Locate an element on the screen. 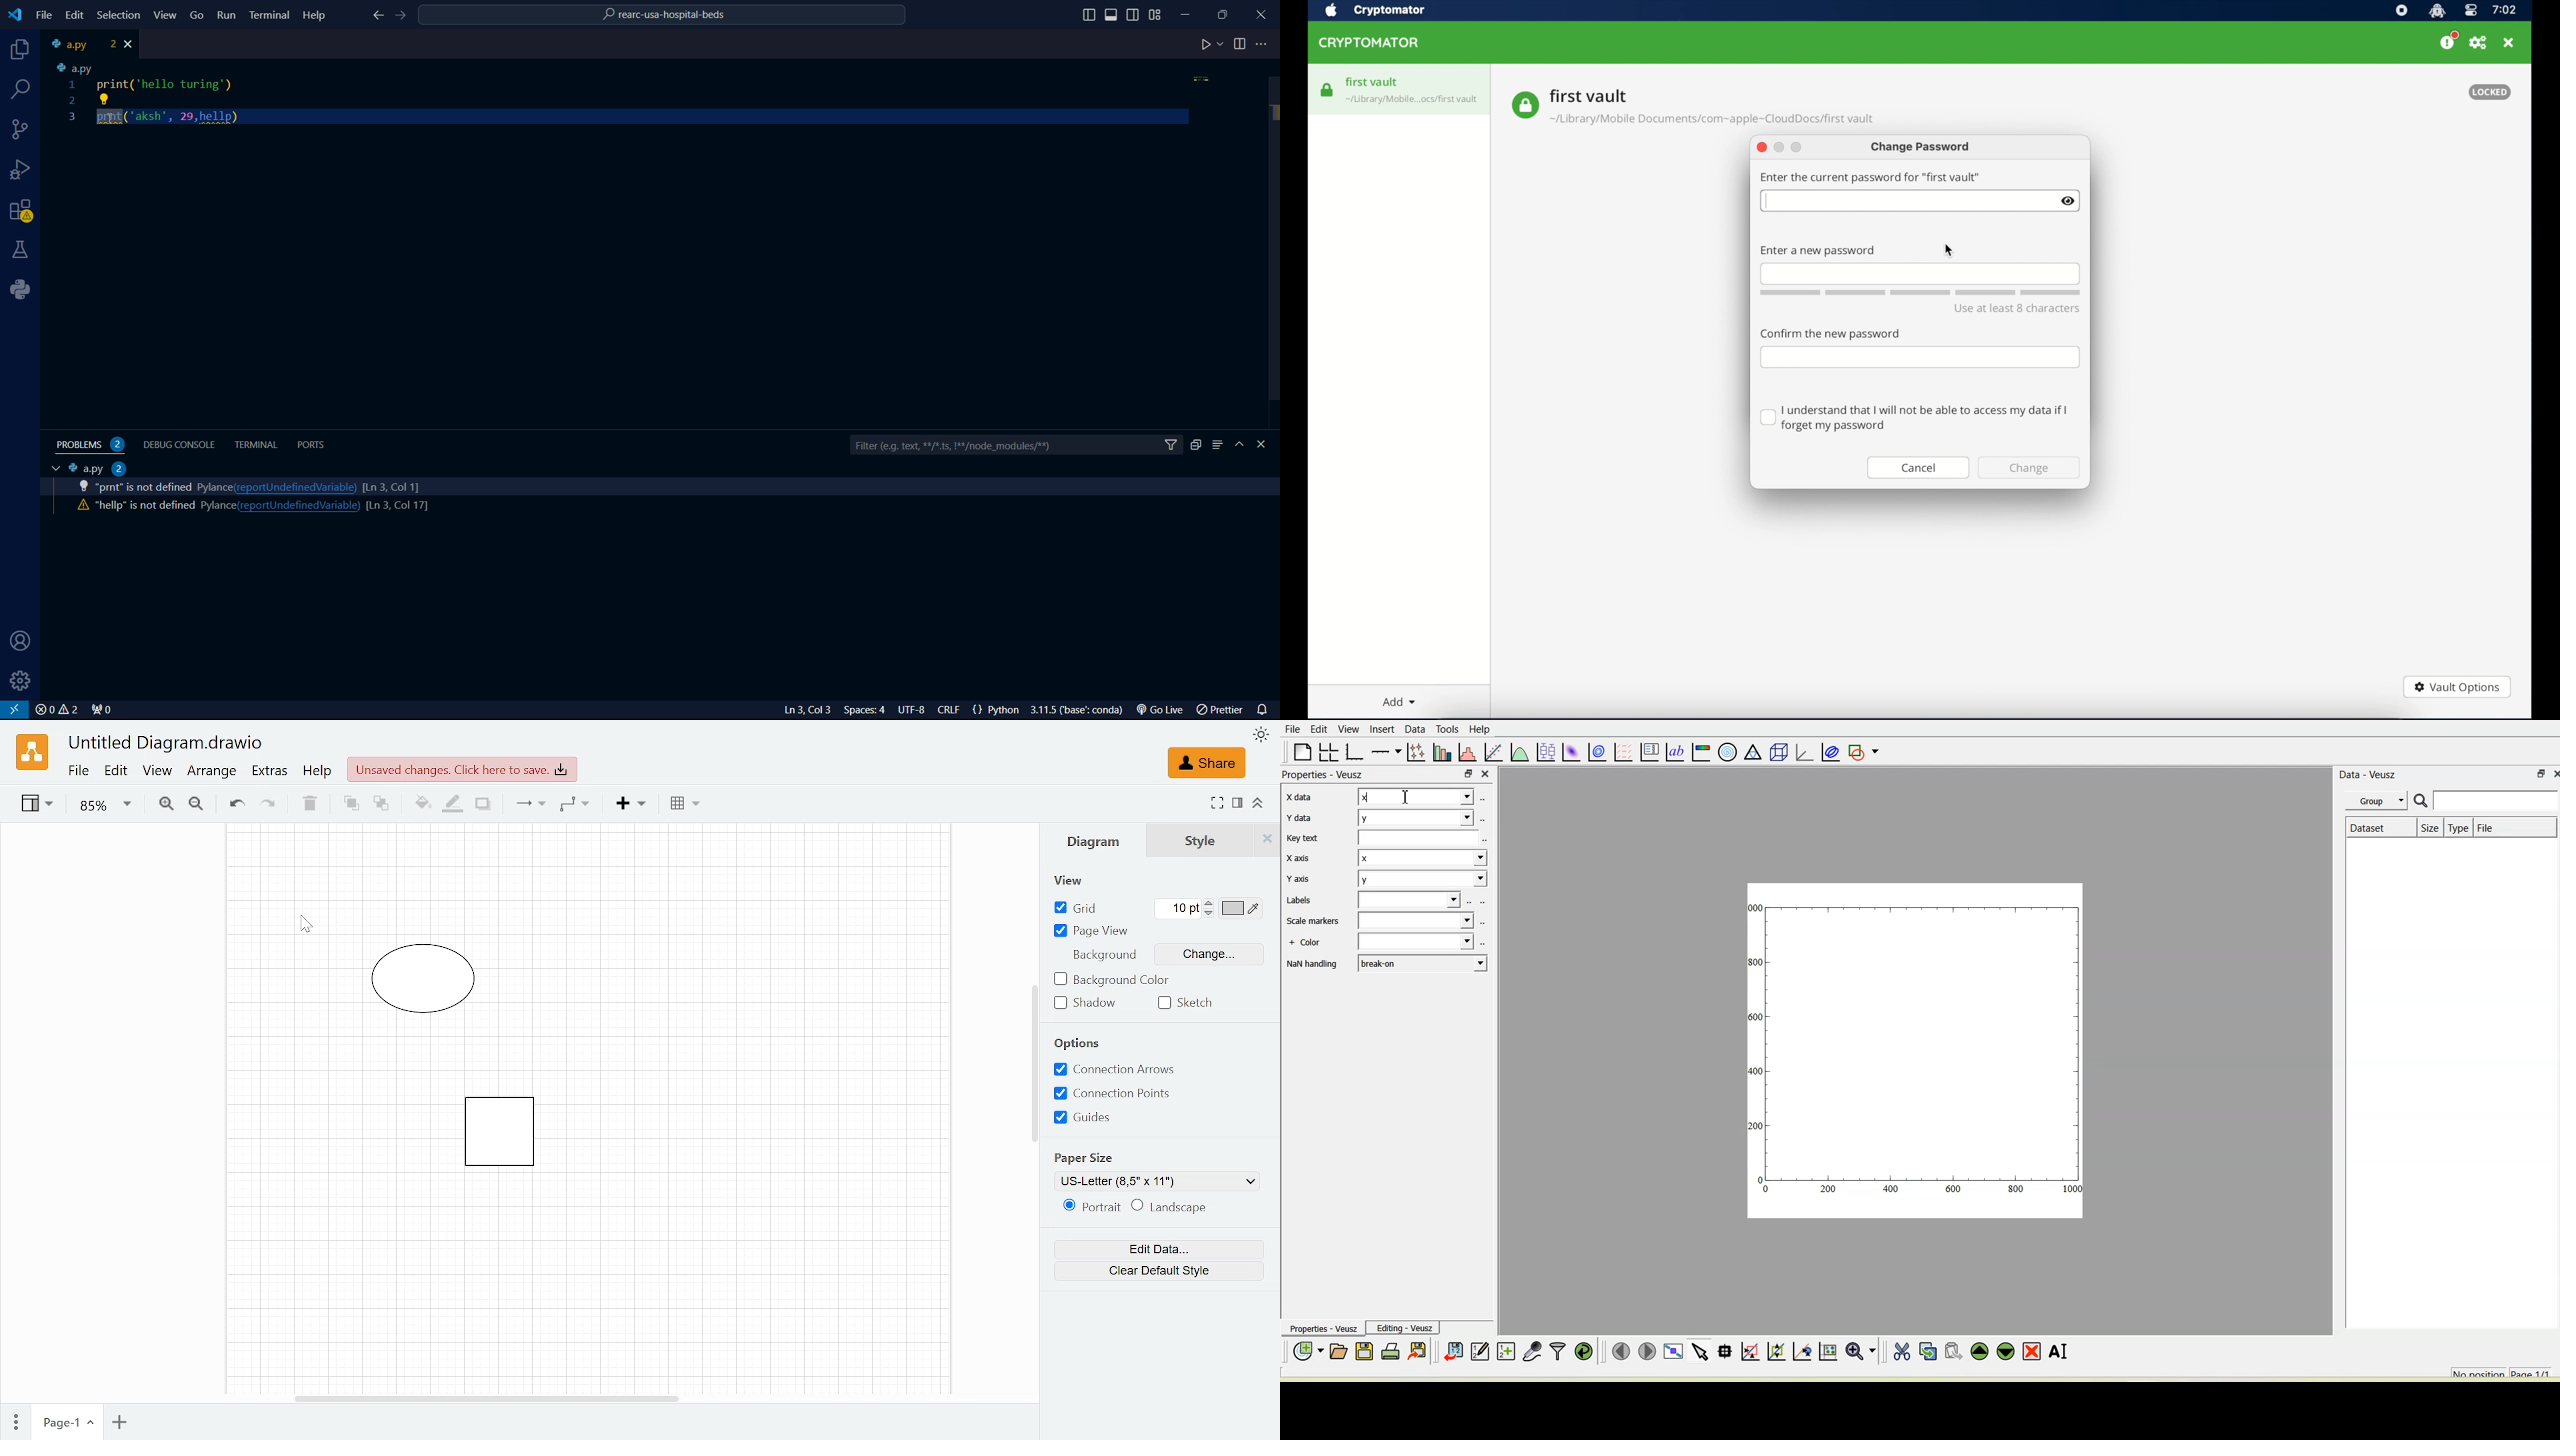 This screenshot has width=2576, height=1456.  is located at coordinates (1094, 843).